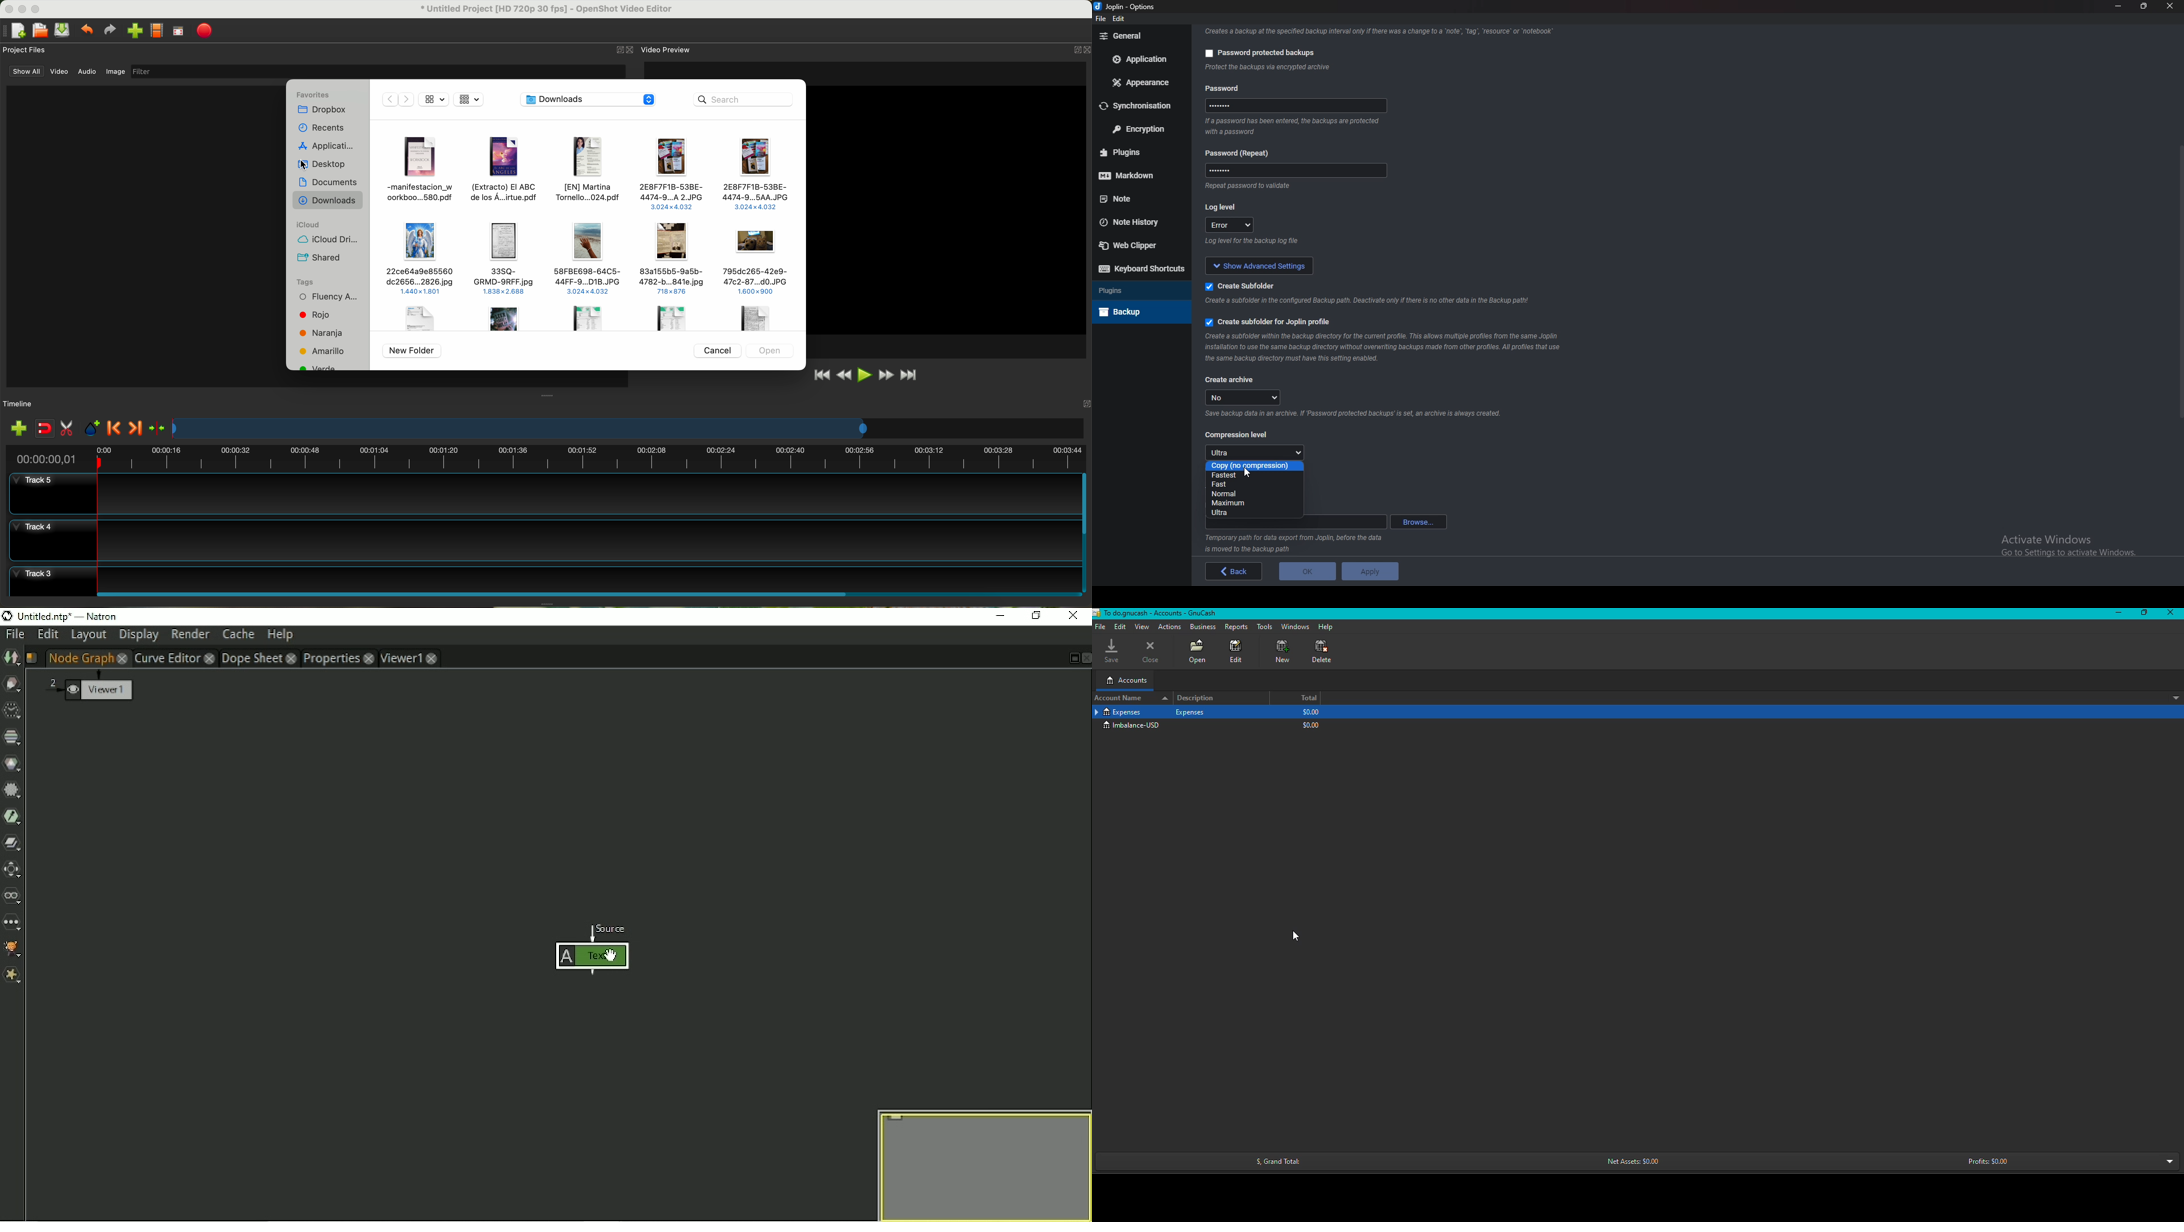  Describe the element at coordinates (1246, 398) in the screenshot. I see `no` at that location.